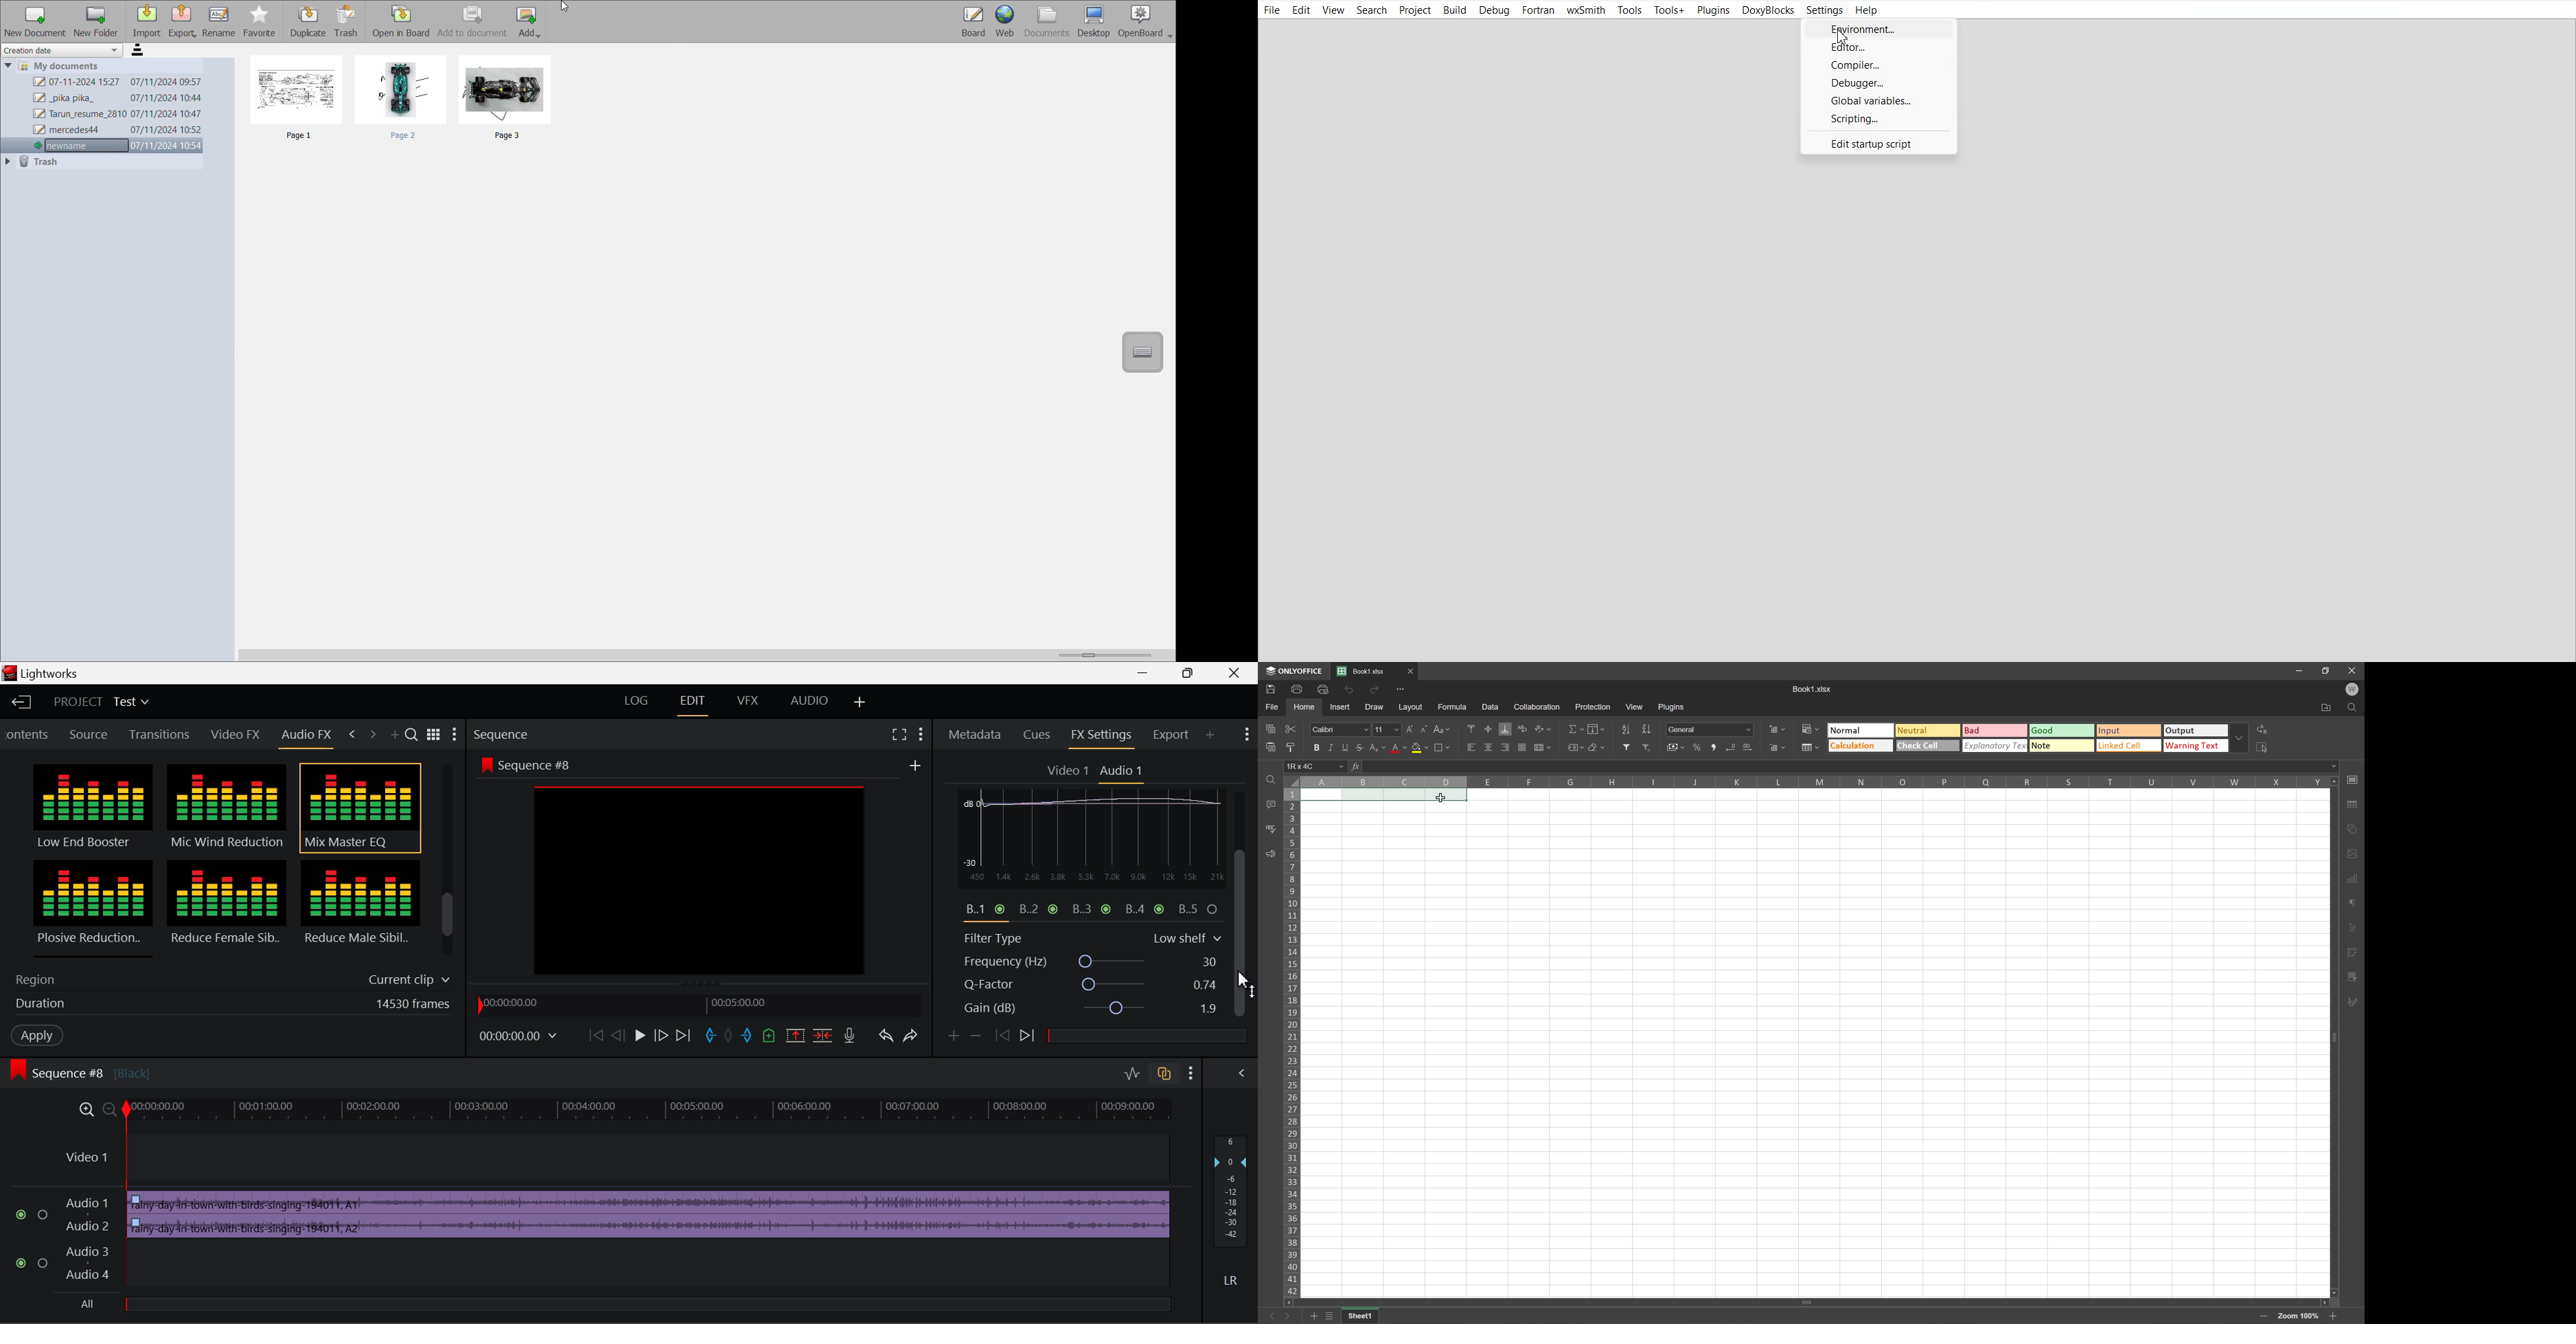 The height and width of the screenshot is (1344, 2576). I want to click on Compiler, so click(1880, 64).